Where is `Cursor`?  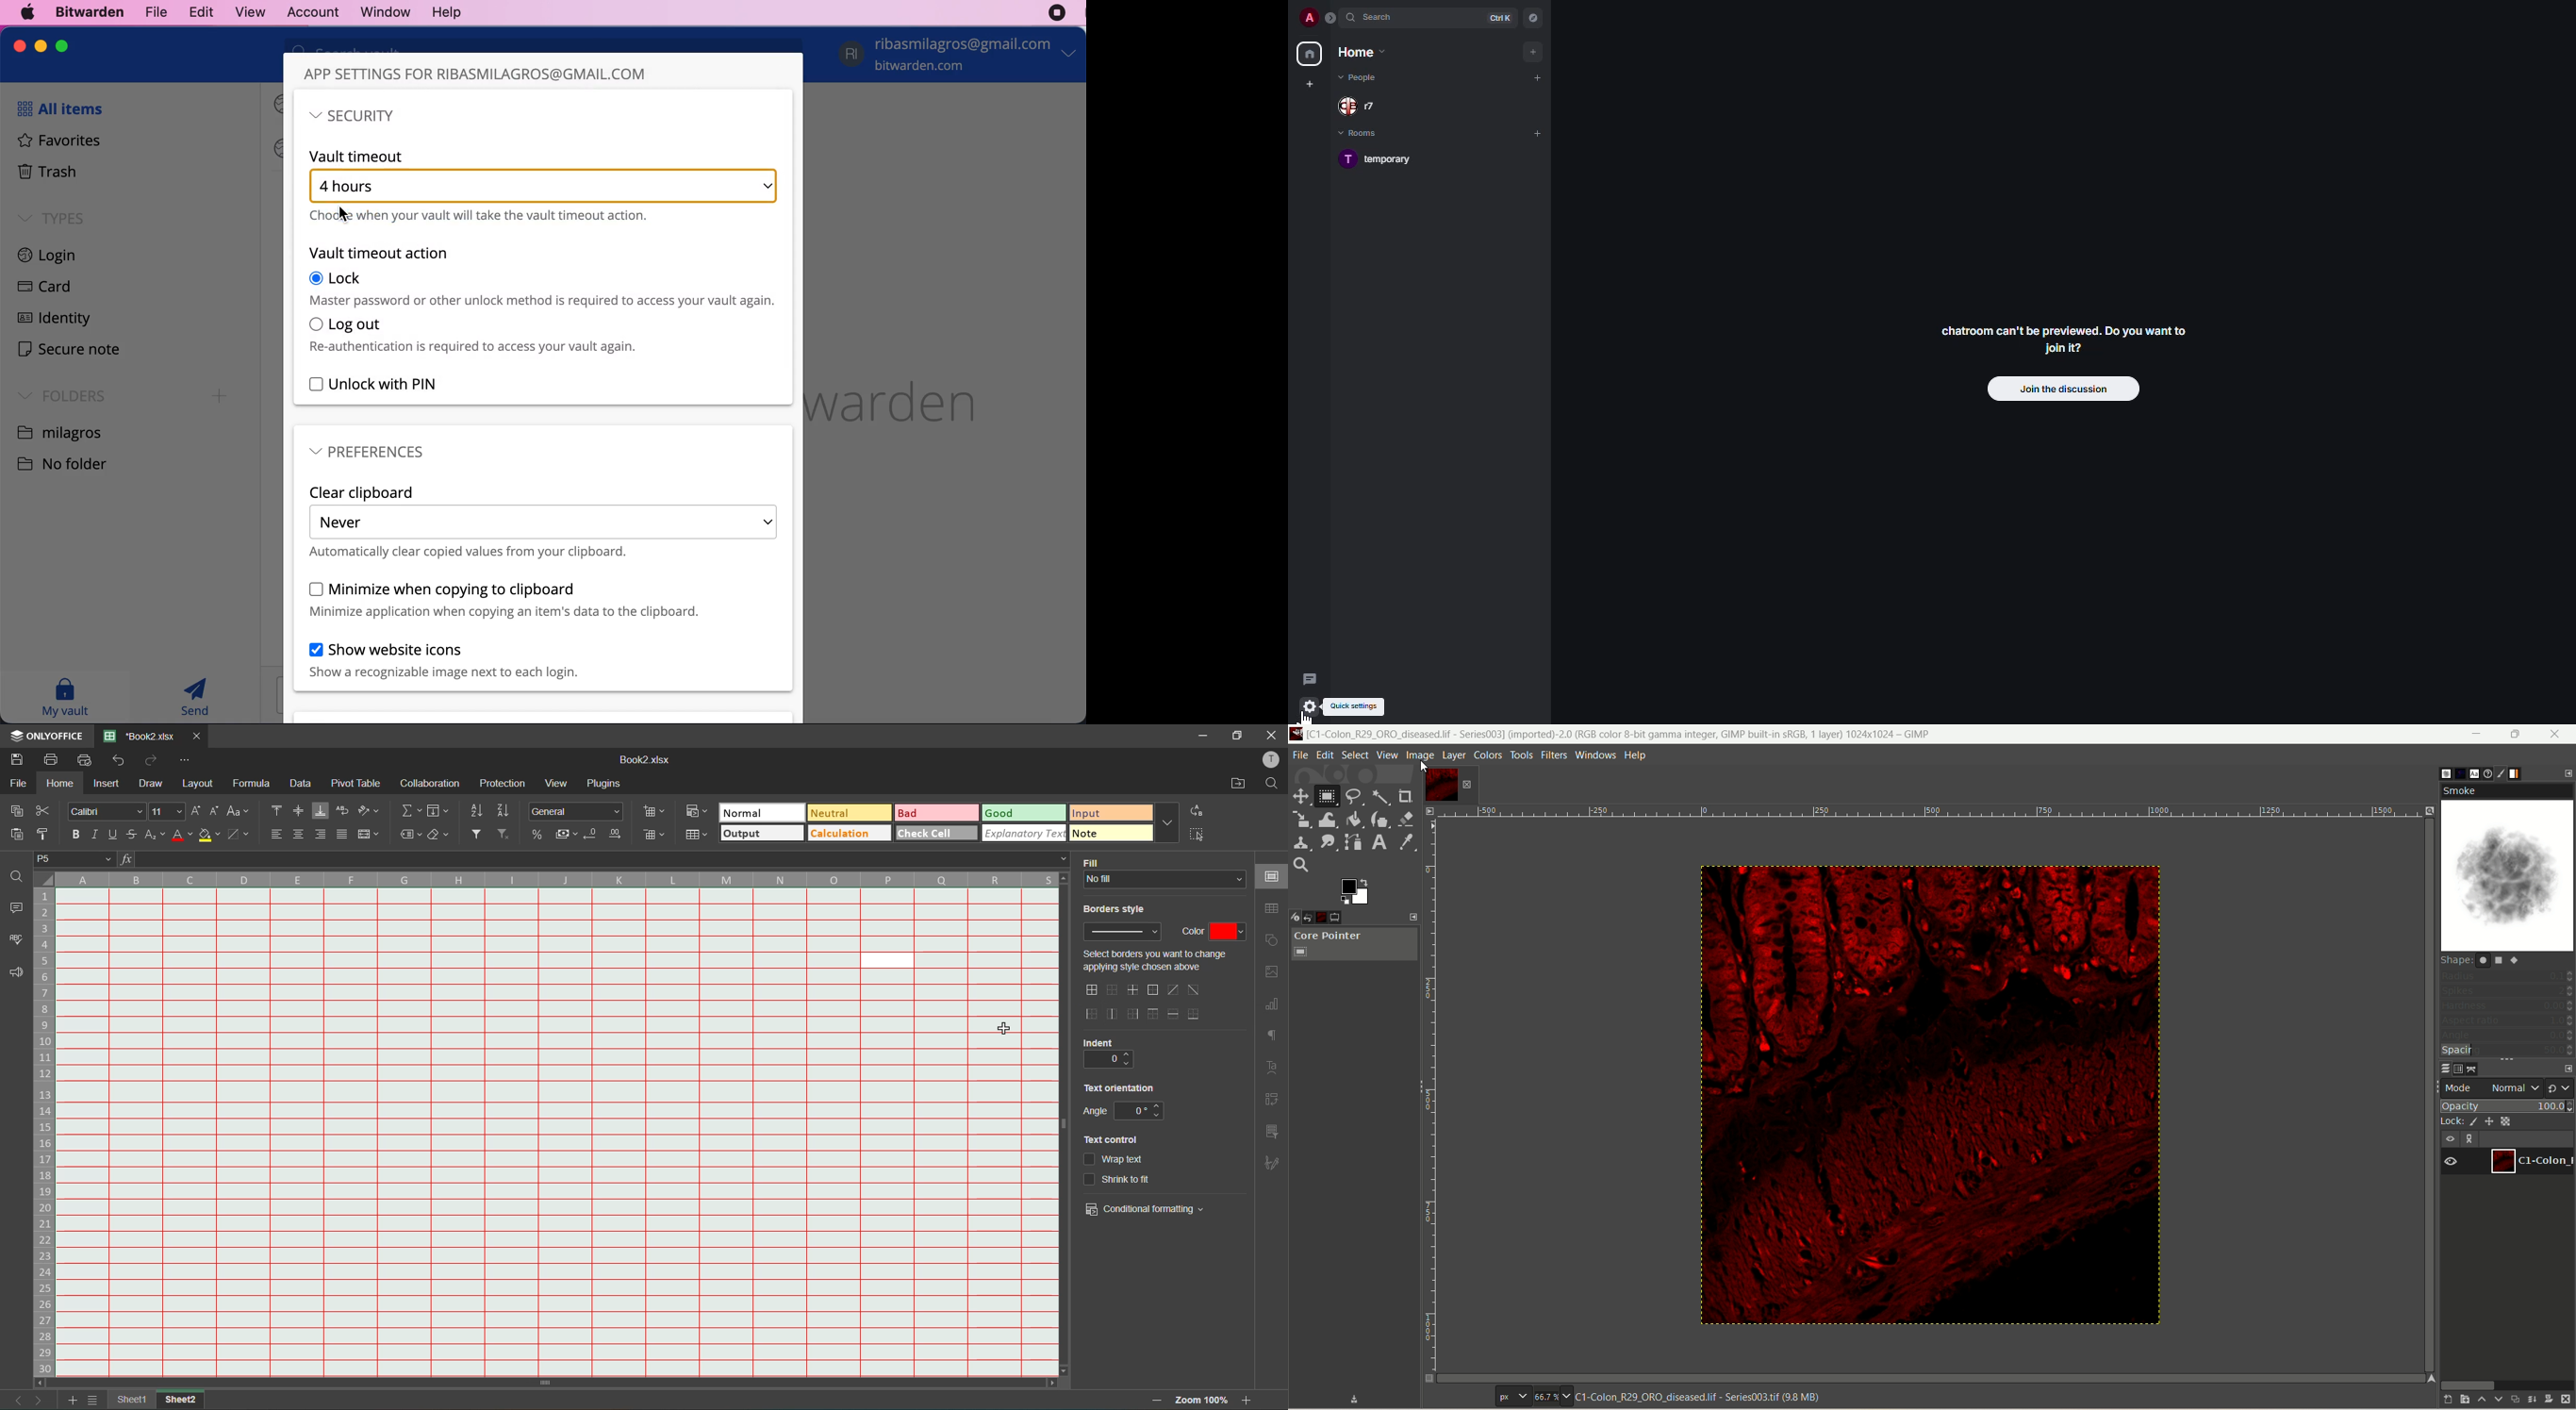 Cursor is located at coordinates (344, 213).